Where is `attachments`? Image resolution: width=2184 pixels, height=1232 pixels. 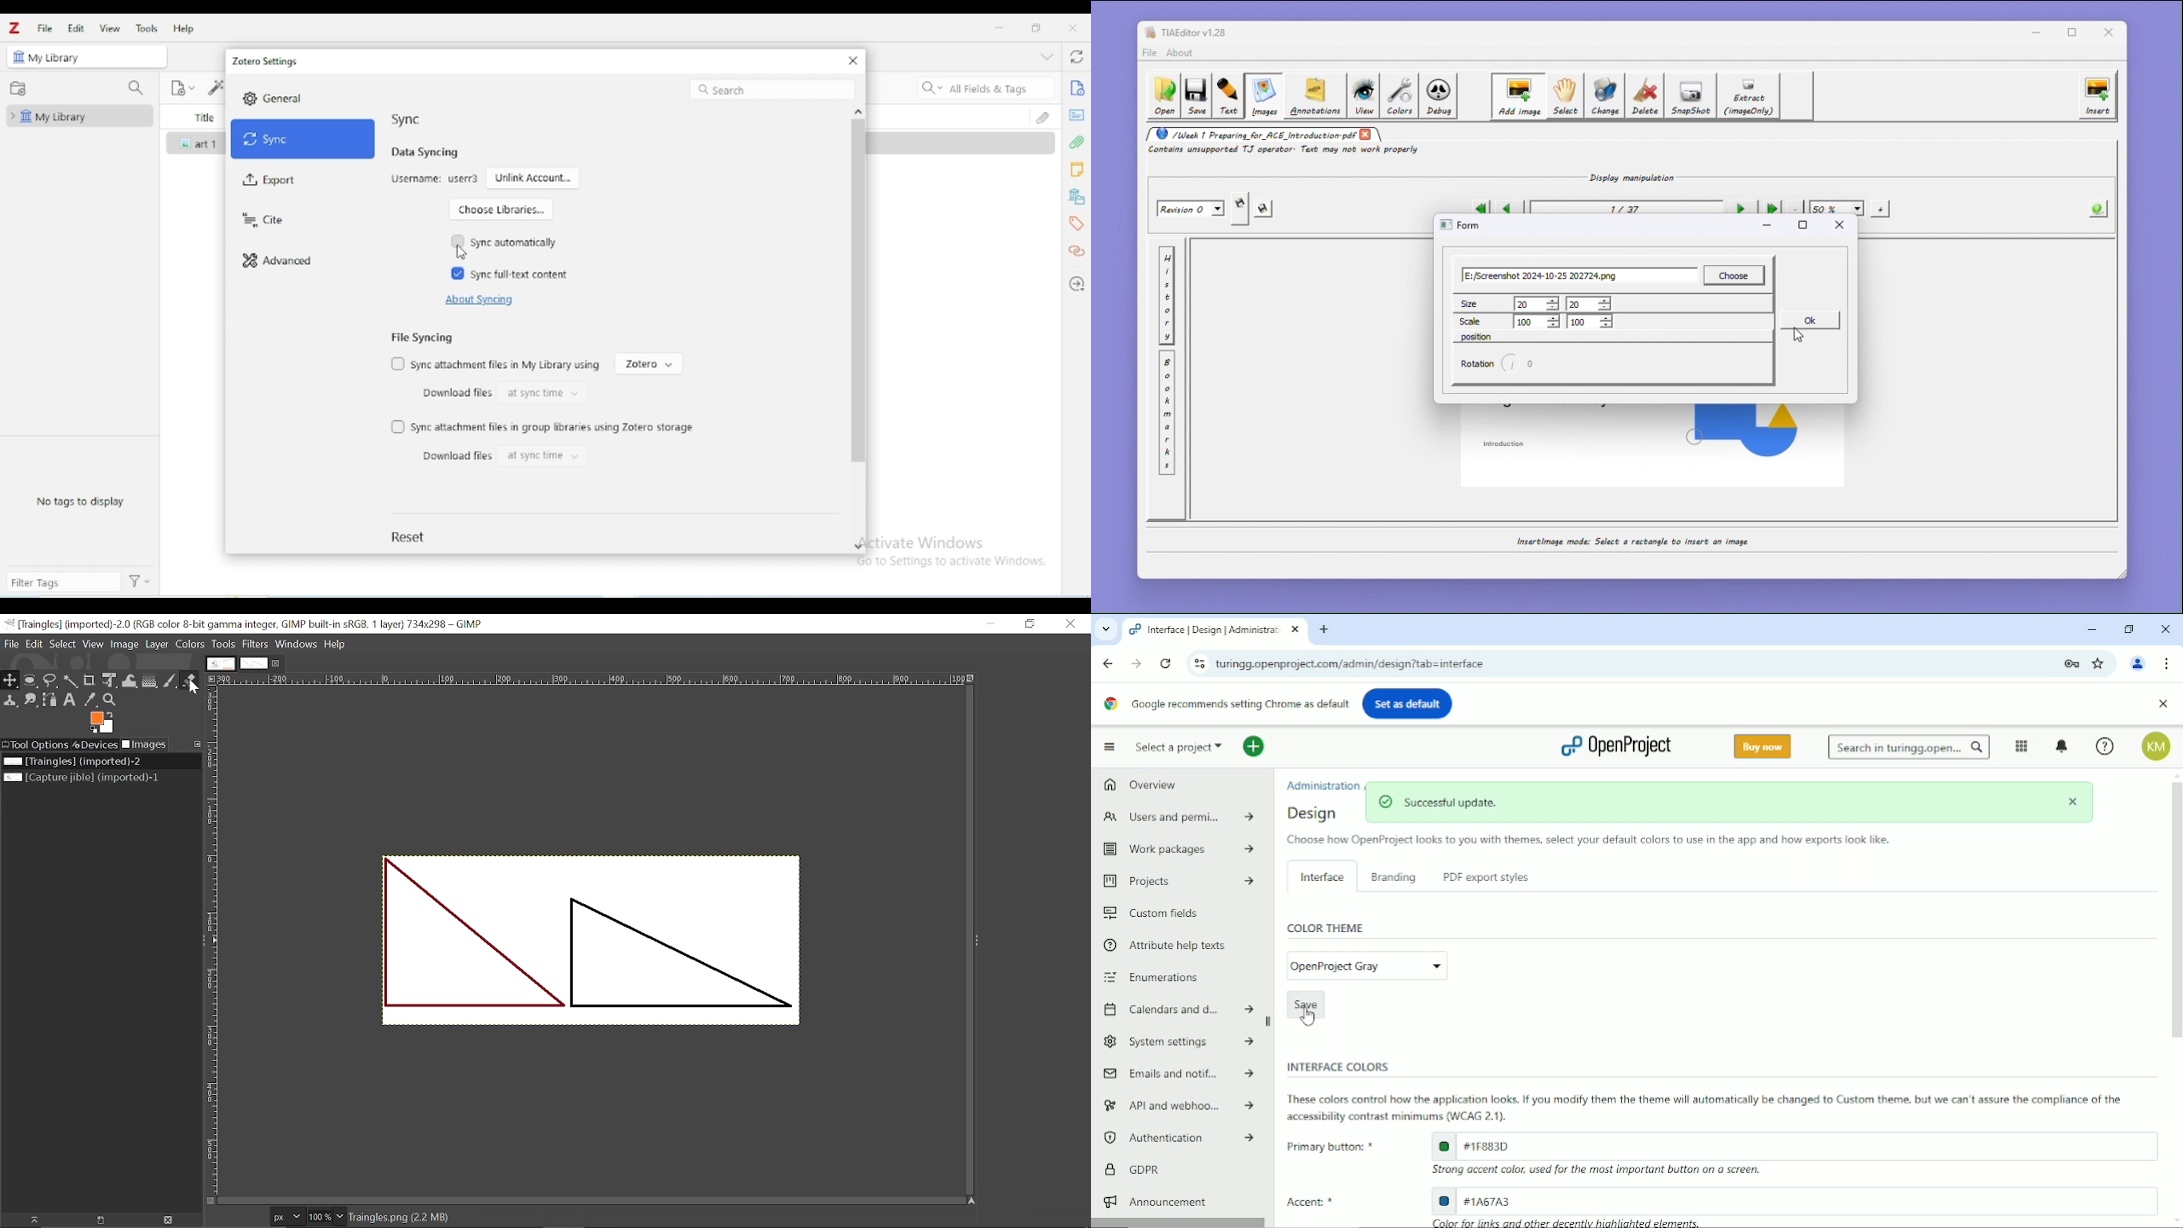 attachments is located at coordinates (1046, 116).